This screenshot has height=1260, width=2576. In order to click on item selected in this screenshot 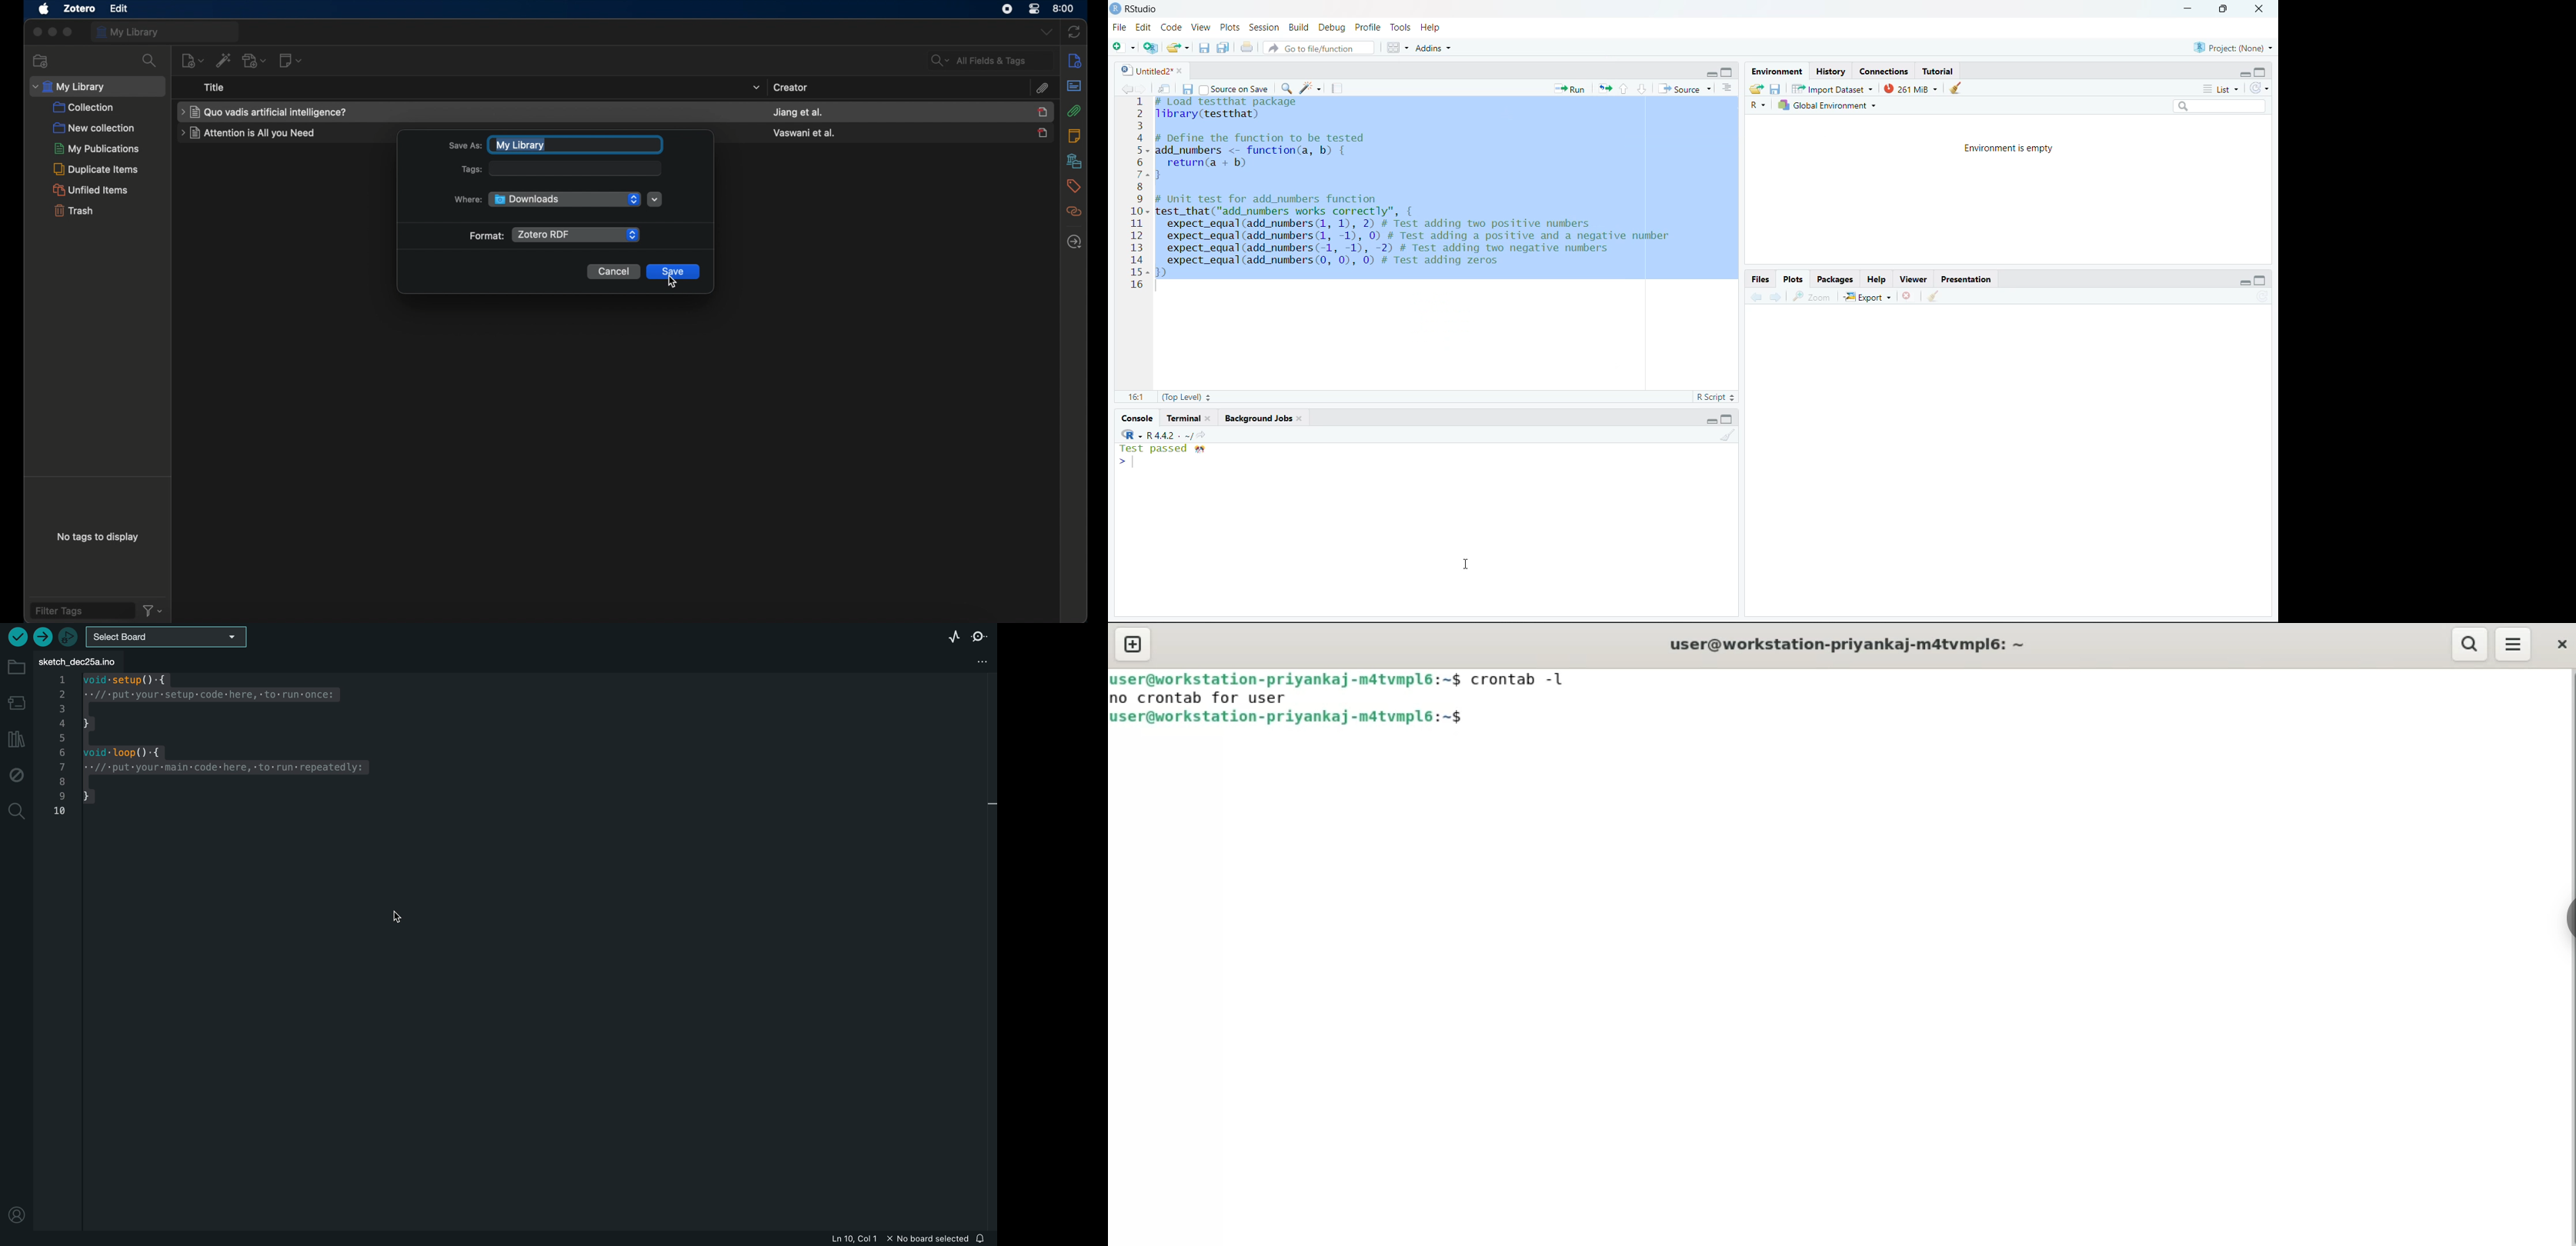, I will do `click(1043, 111)`.